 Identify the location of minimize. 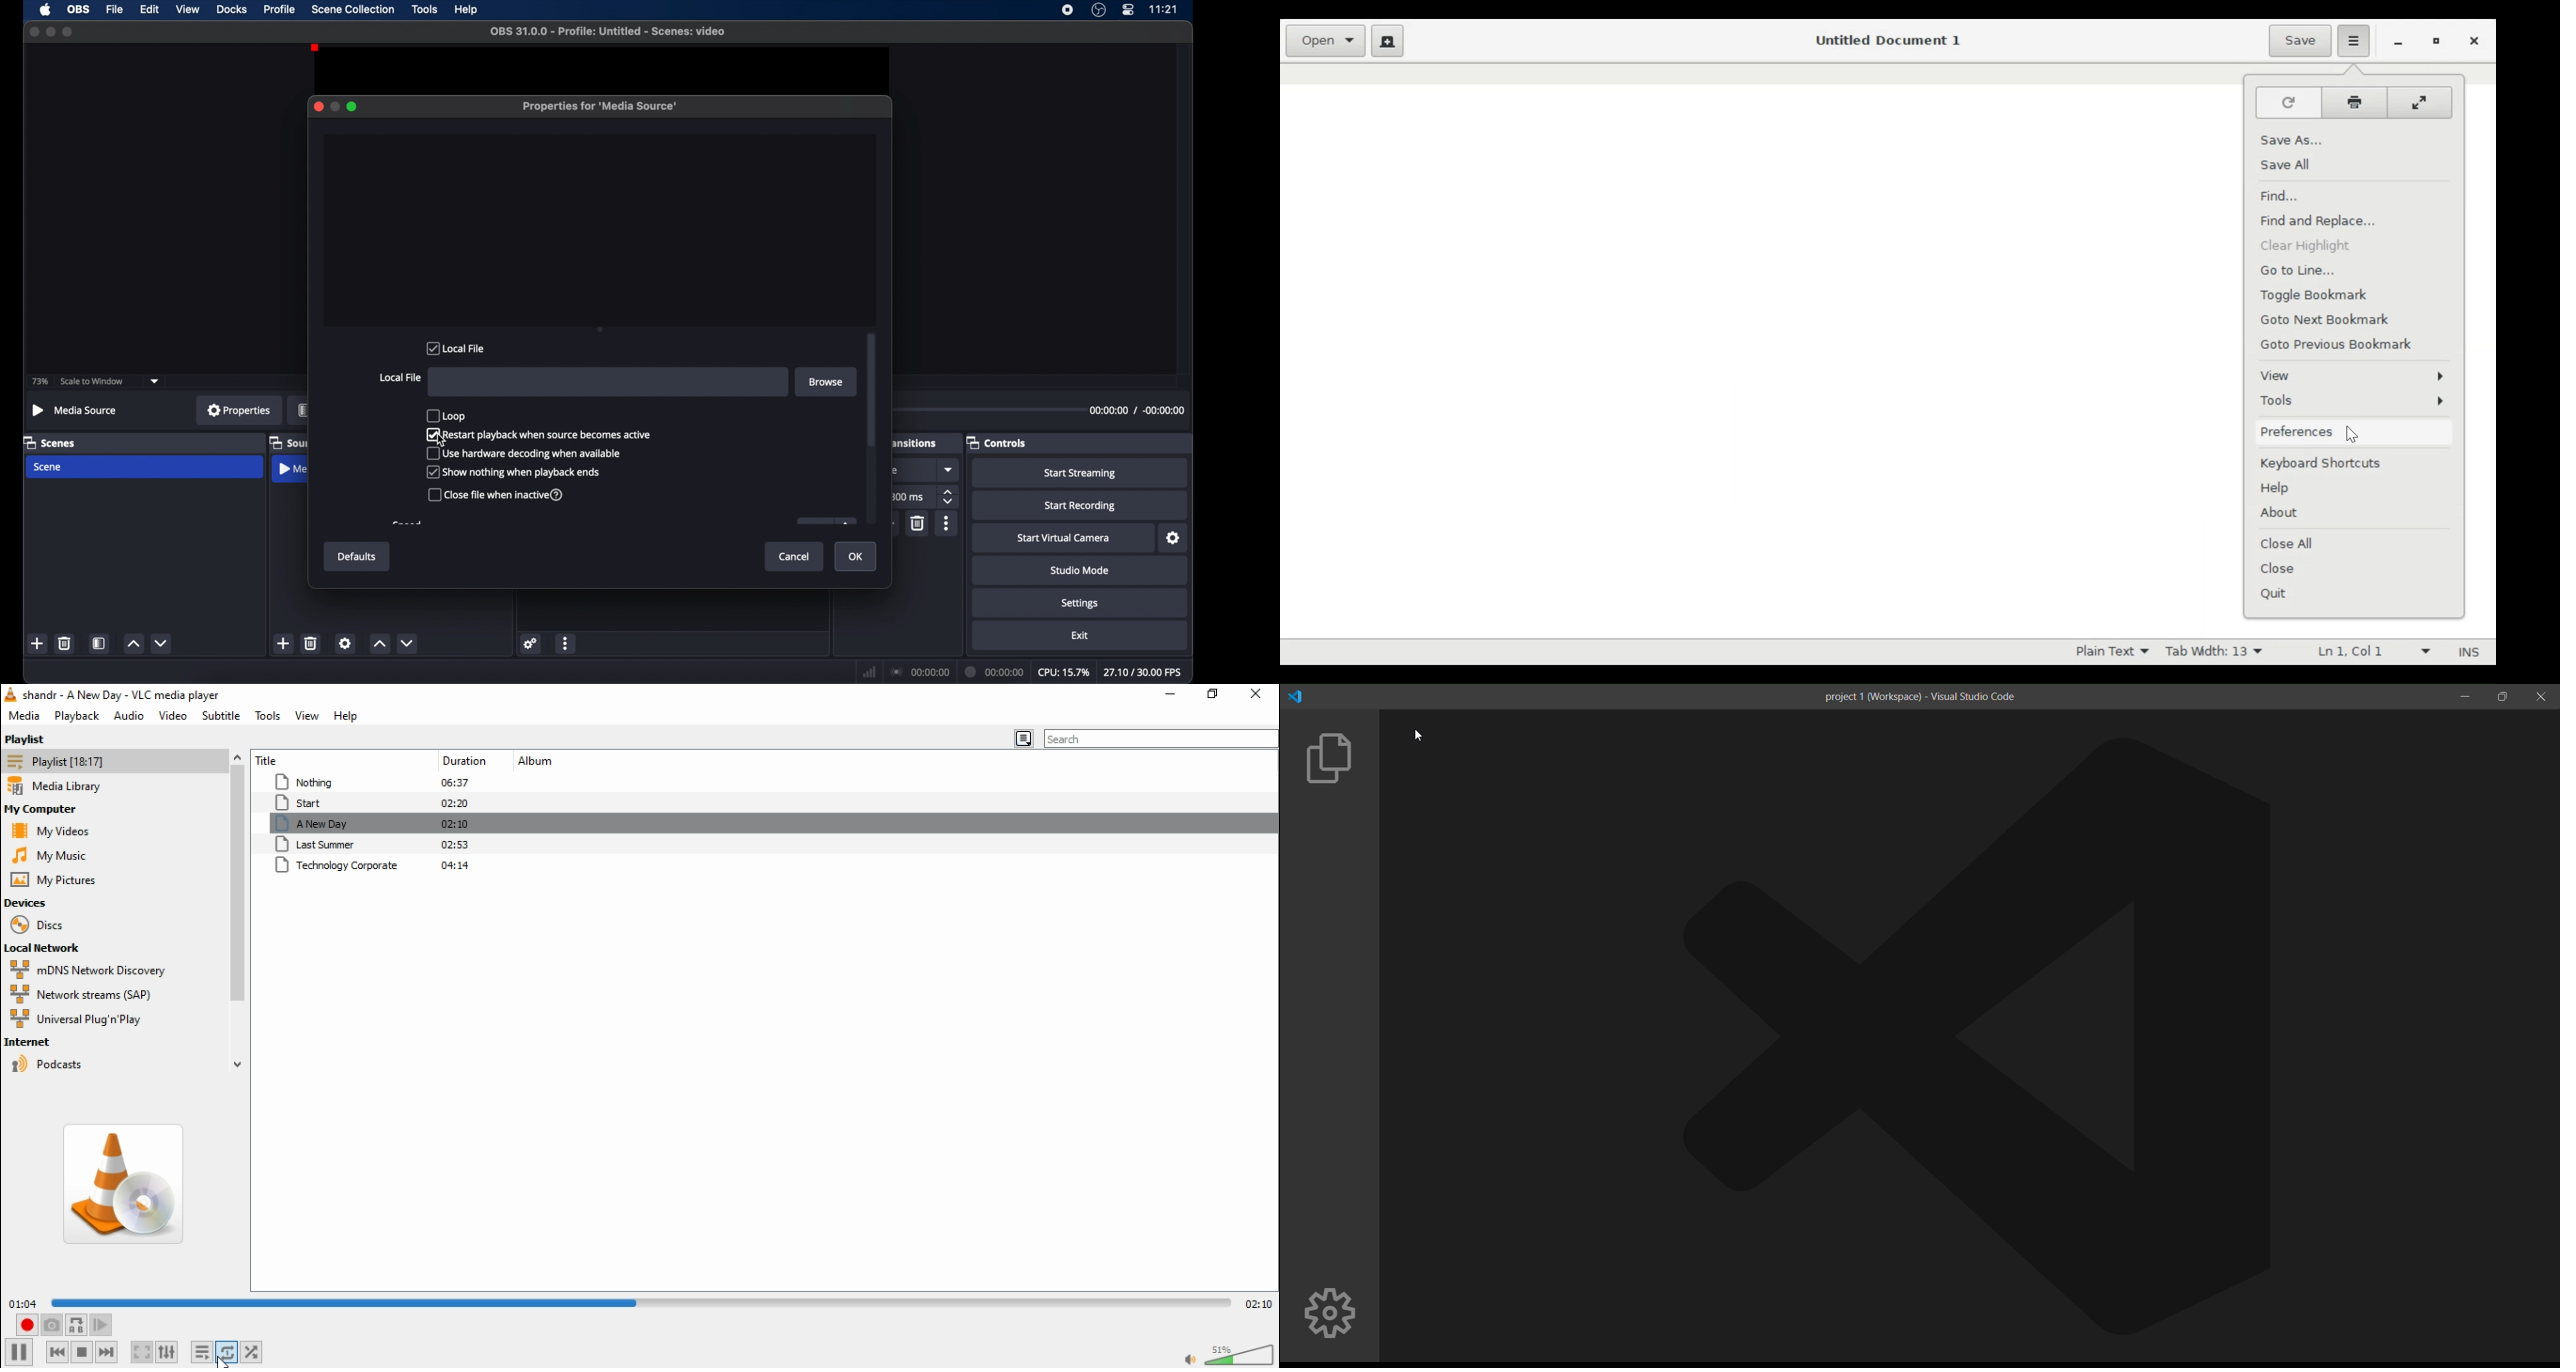
(1172, 693).